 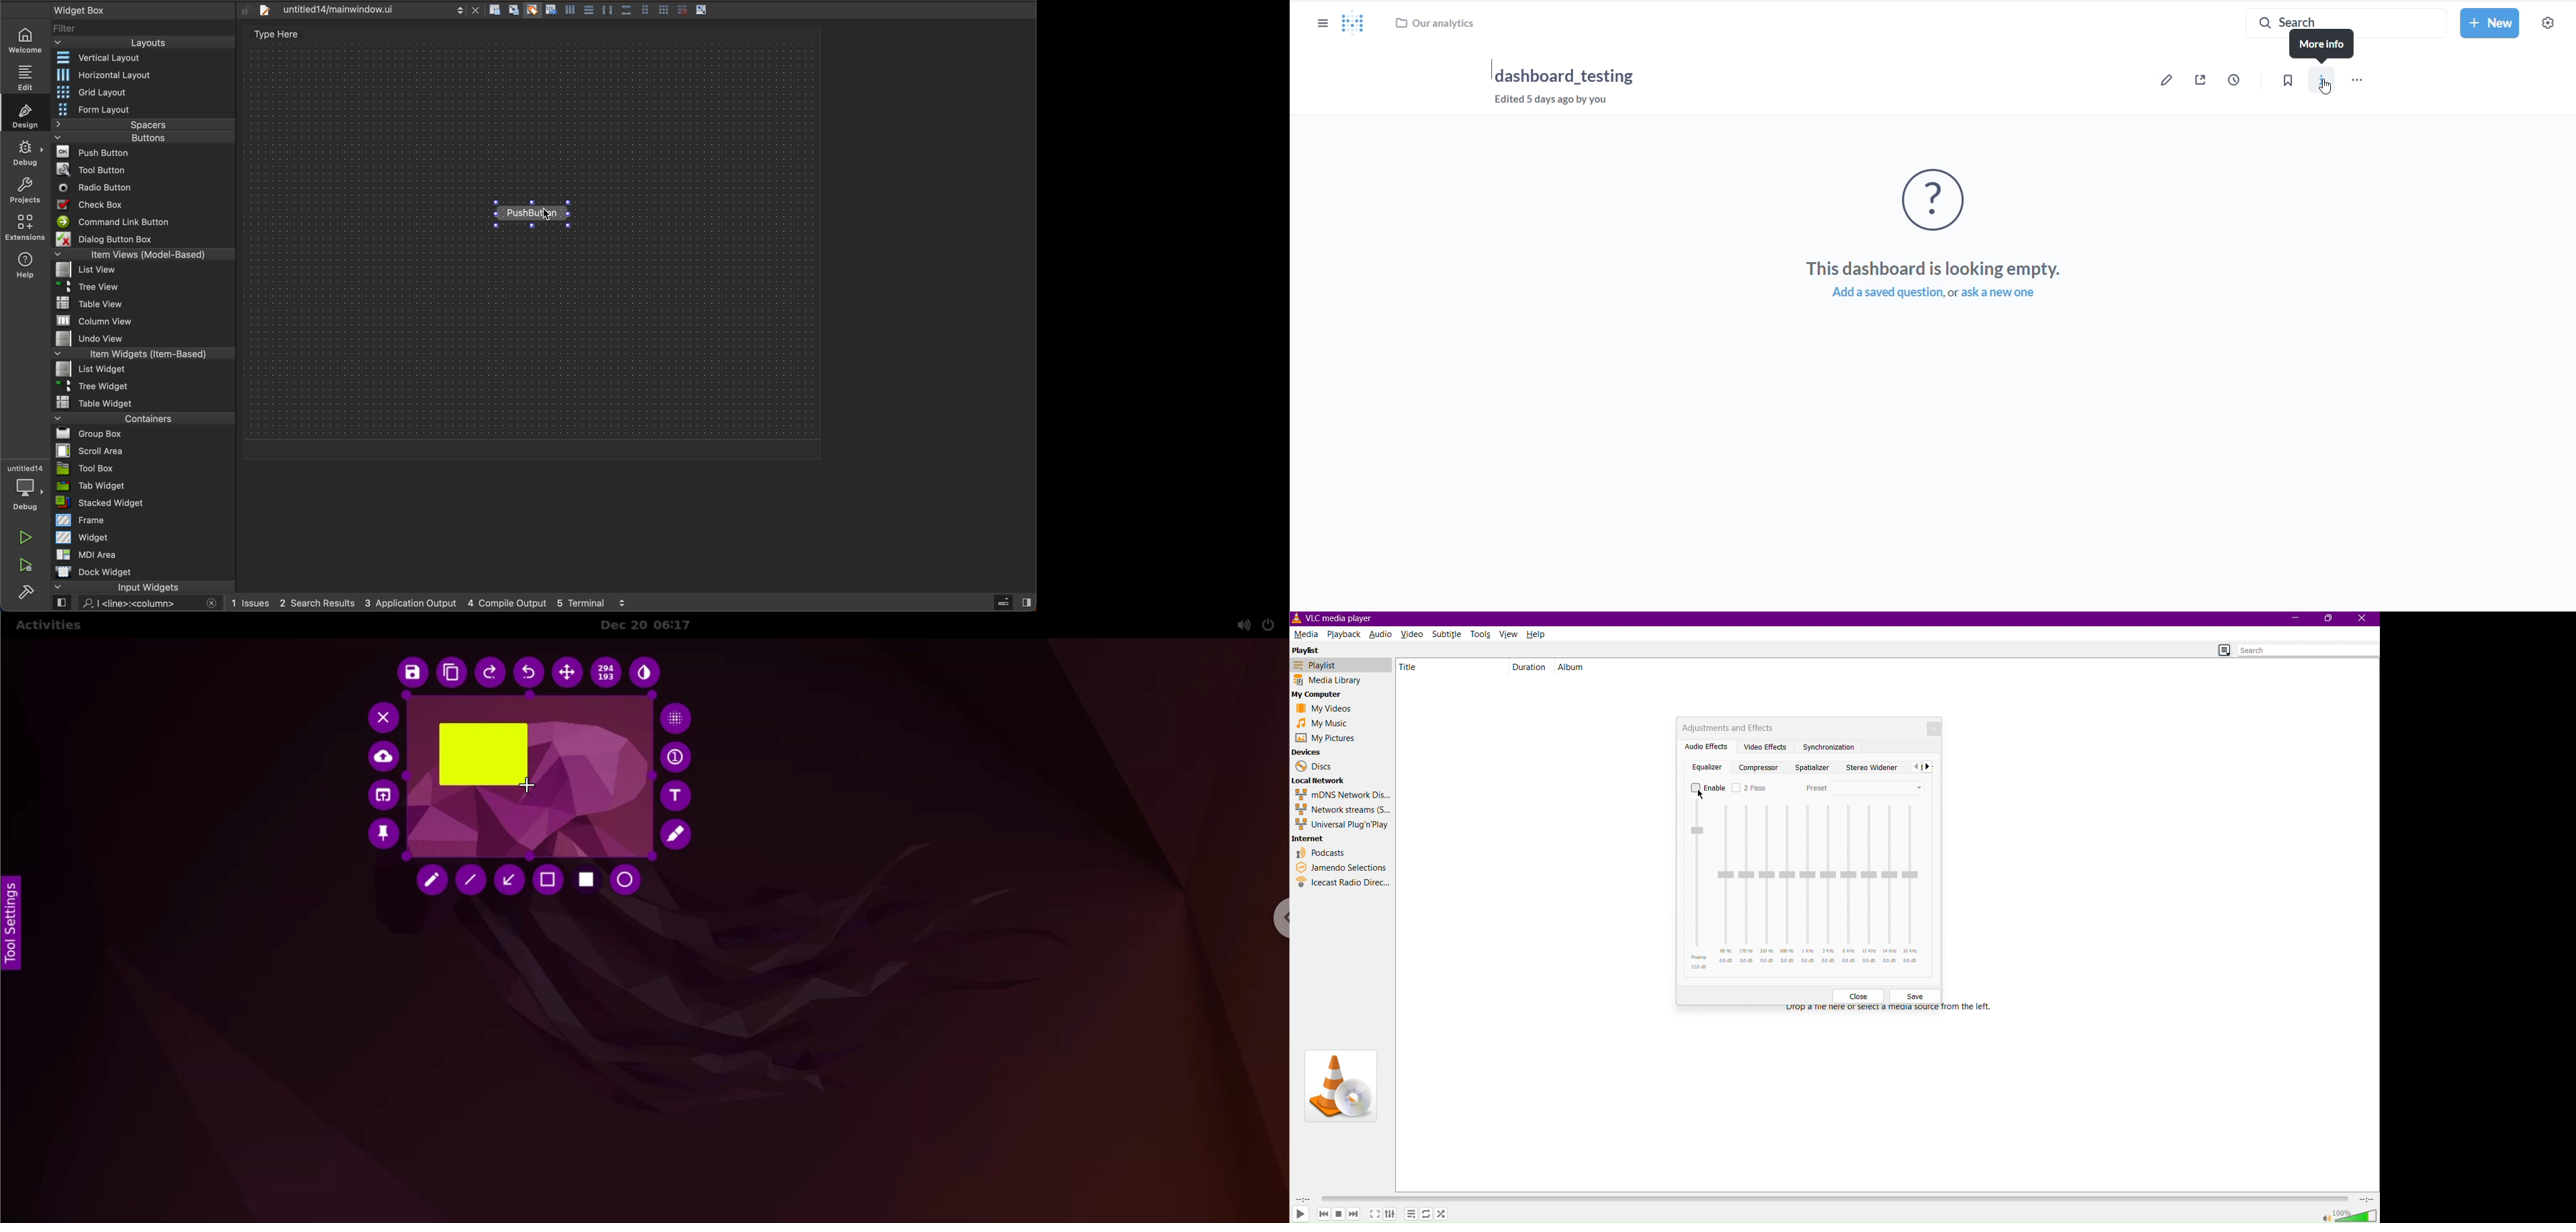 What do you see at coordinates (366, 12) in the screenshot?
I see `file tab` at bounding box center [366, 12].